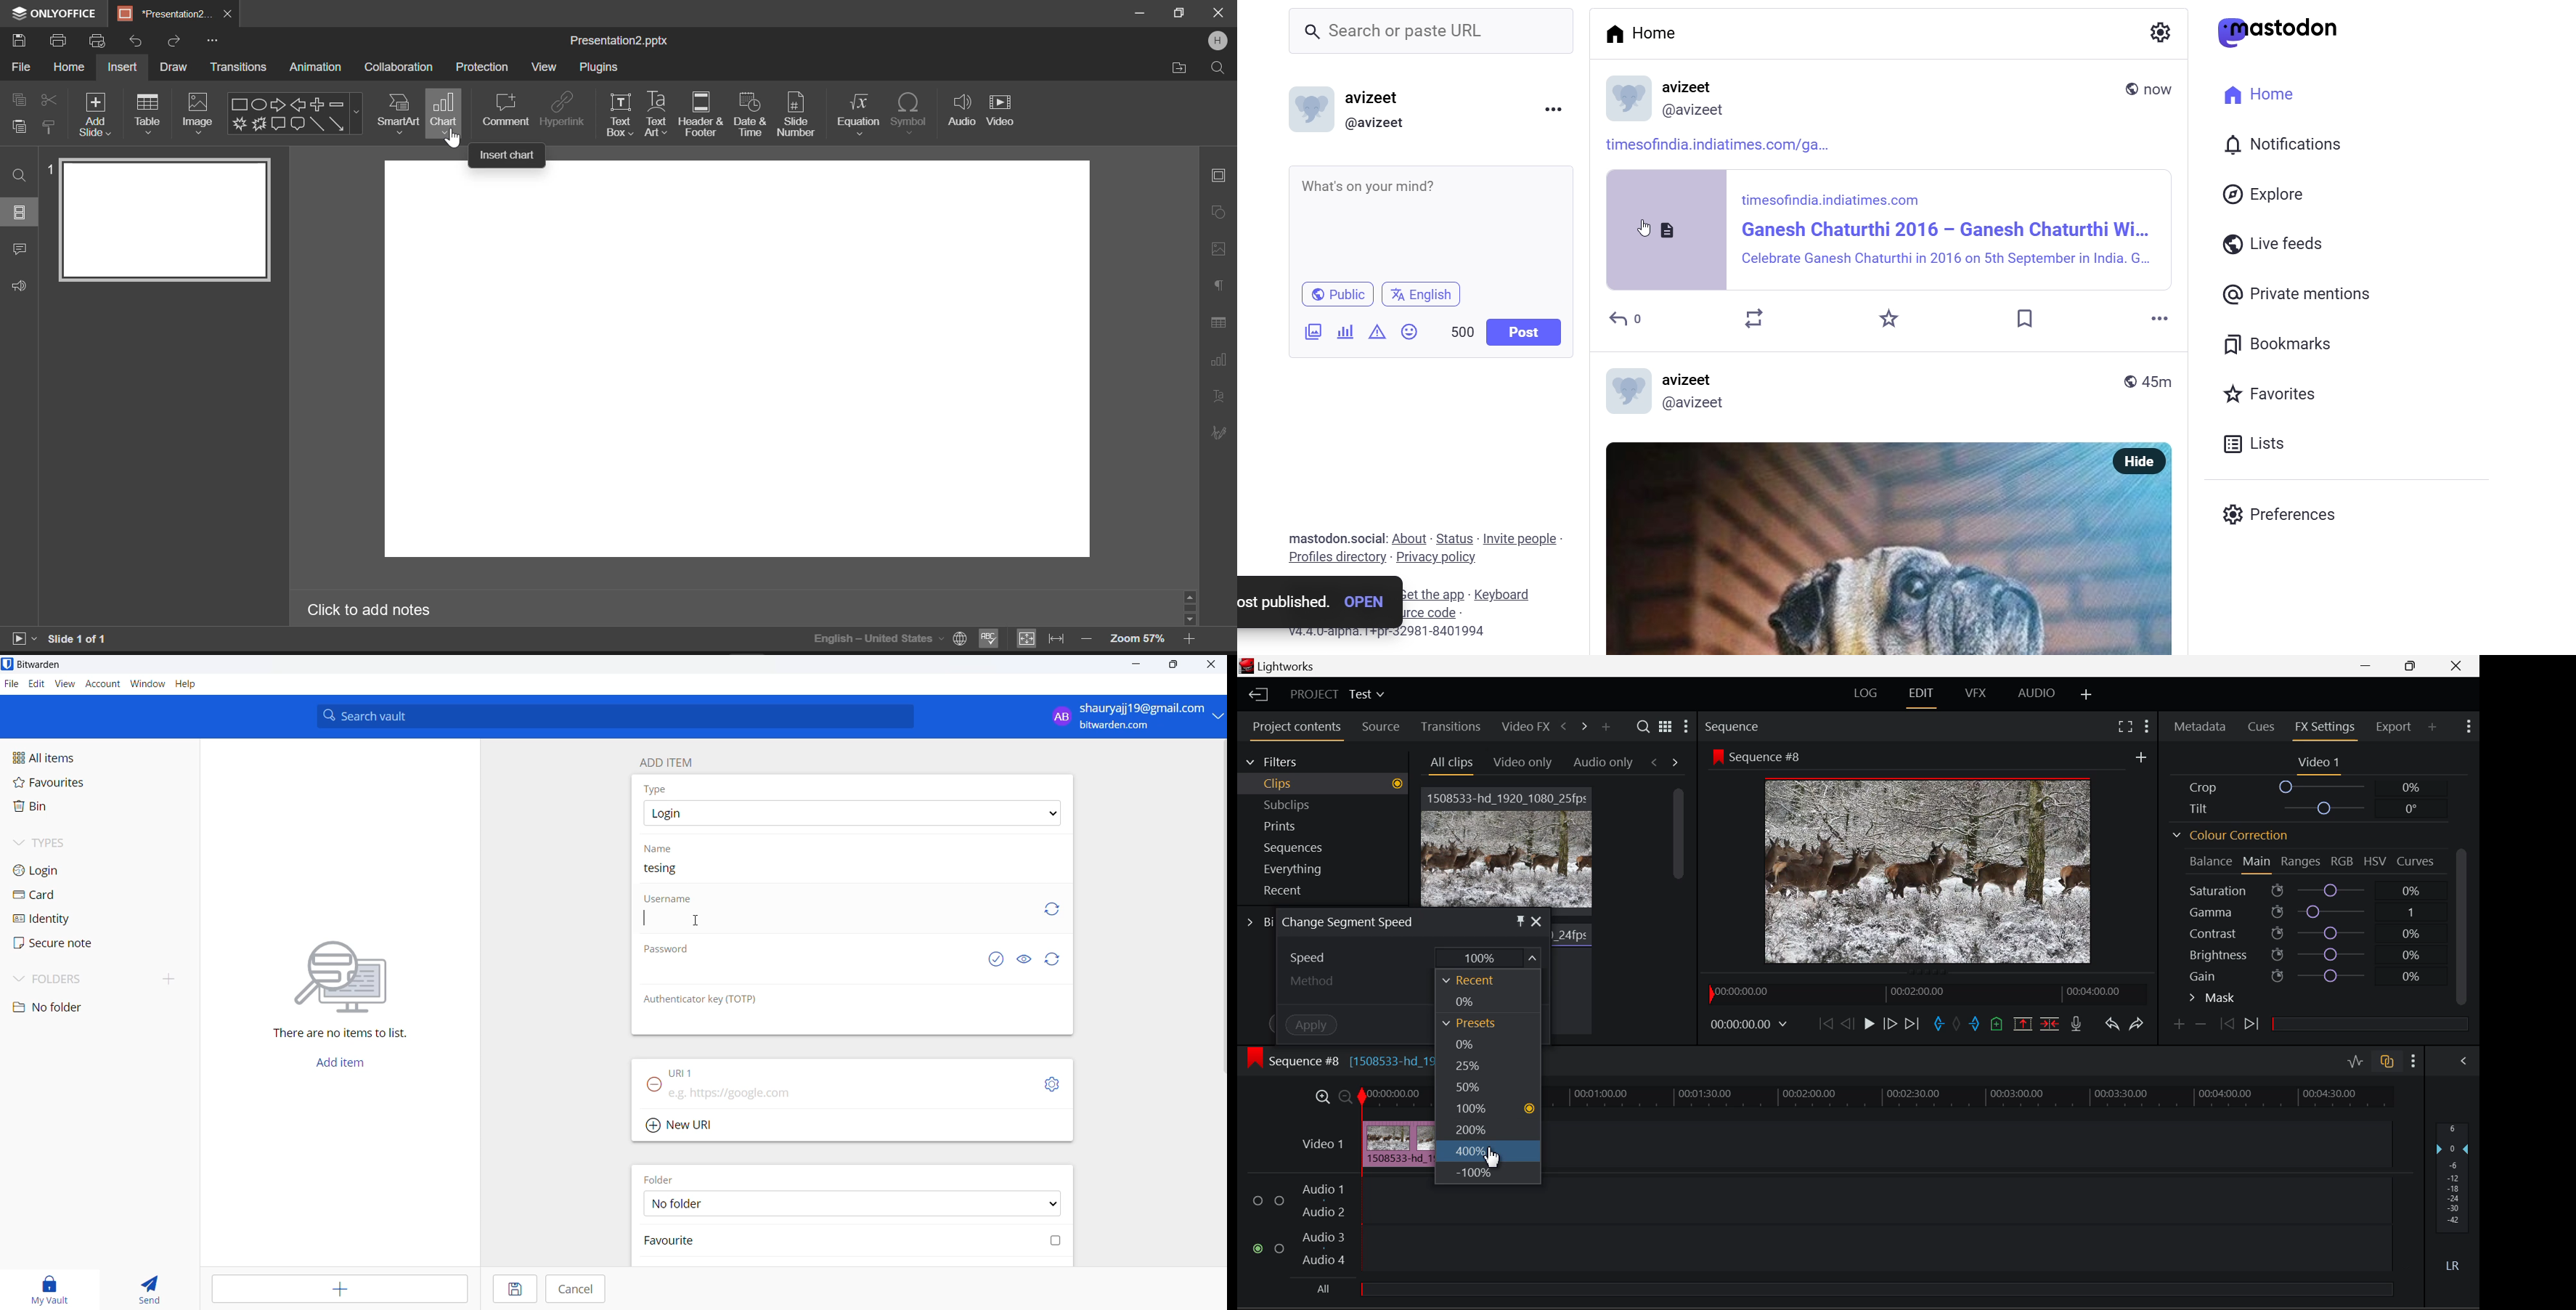 The height and width of the screenshot is (1316, 2576). Describe the element at coordinates (315, 68) in the screenshot. I see `Animation` at that location.